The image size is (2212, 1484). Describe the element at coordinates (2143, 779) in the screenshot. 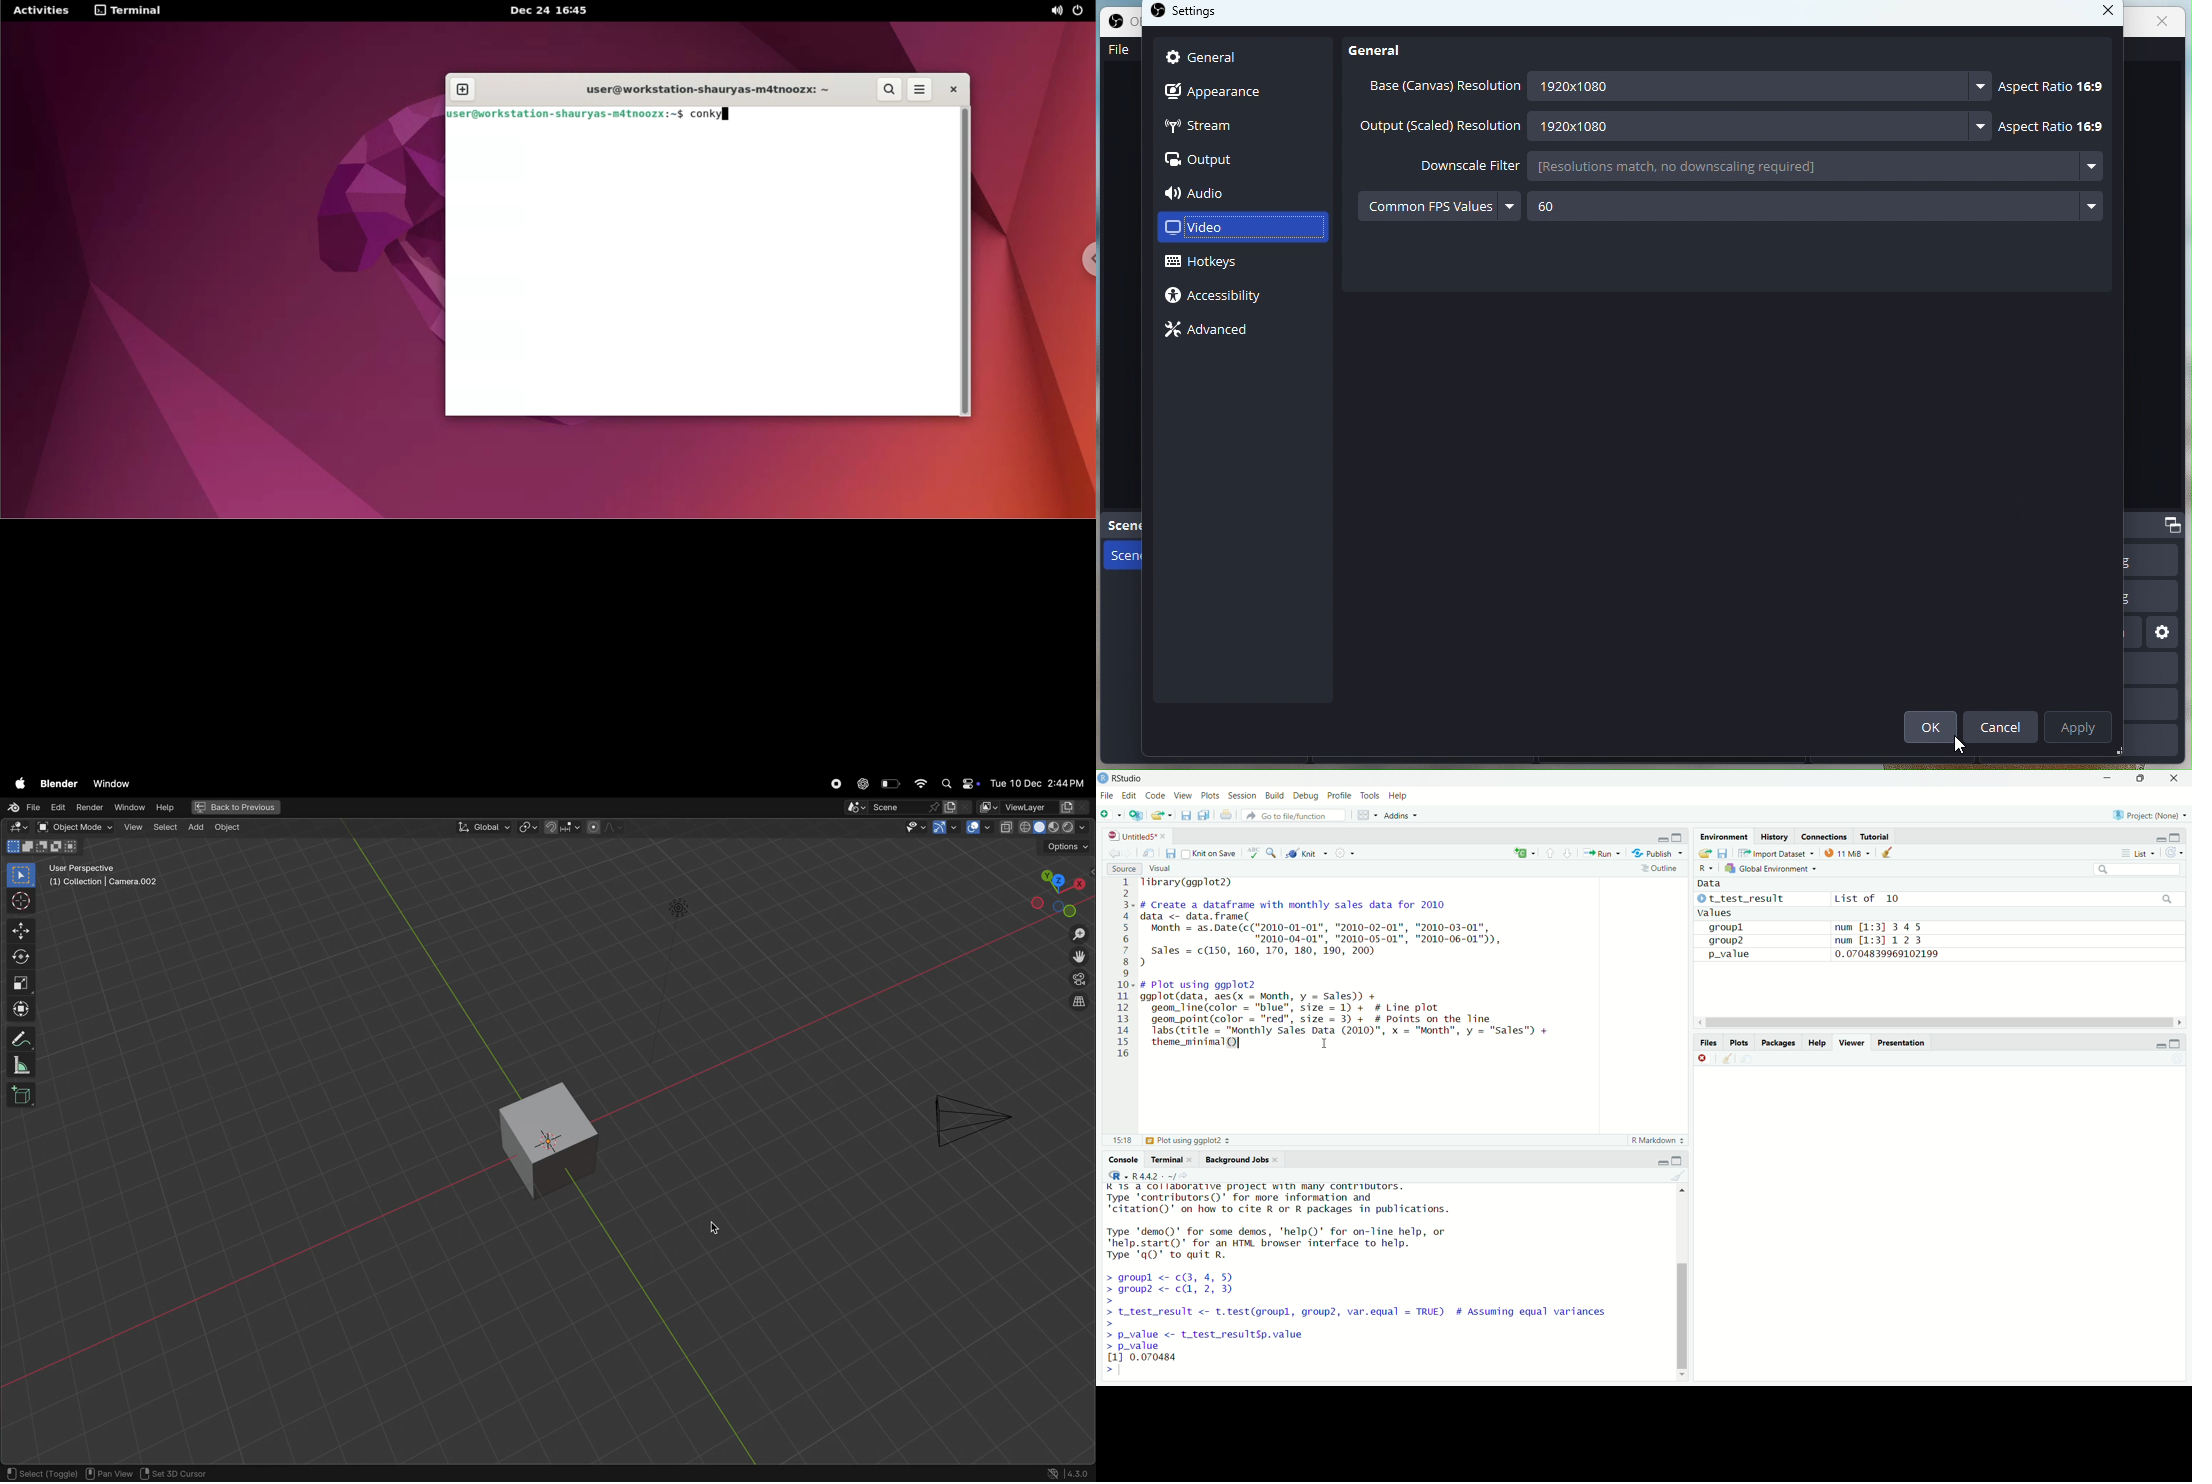

I see `down` at that location.